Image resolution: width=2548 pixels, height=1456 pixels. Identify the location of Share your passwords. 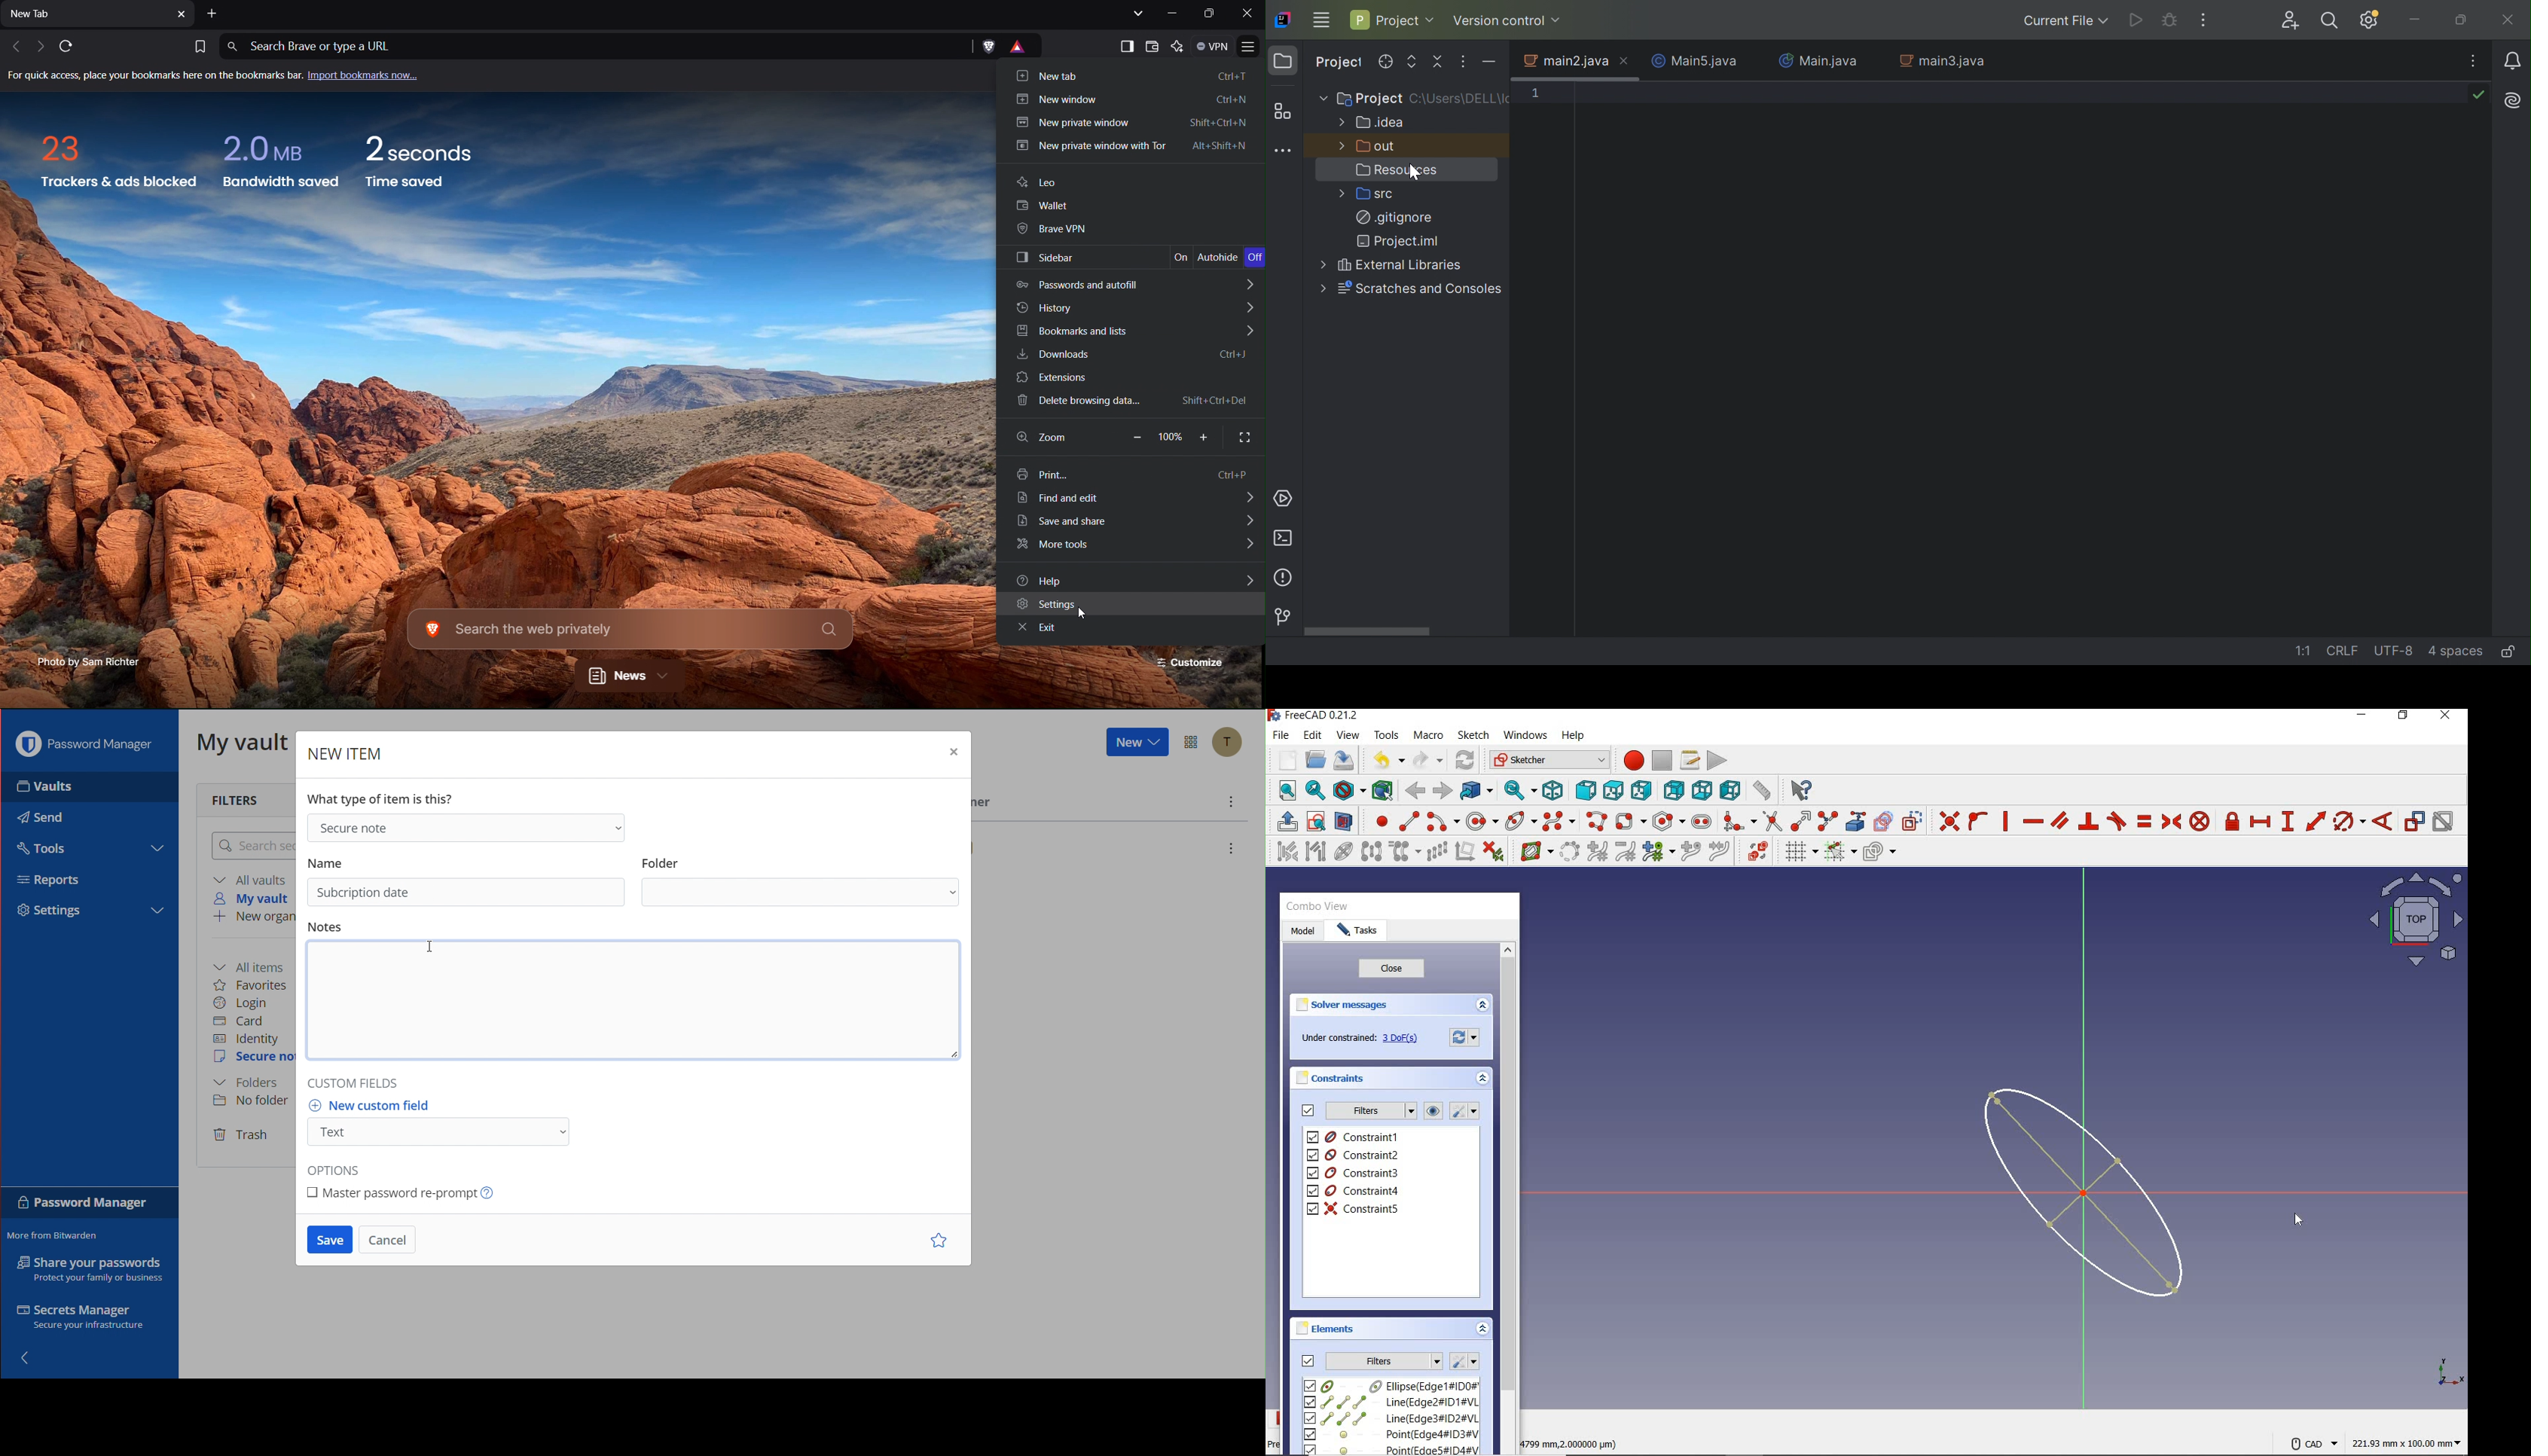
(91, 1269).